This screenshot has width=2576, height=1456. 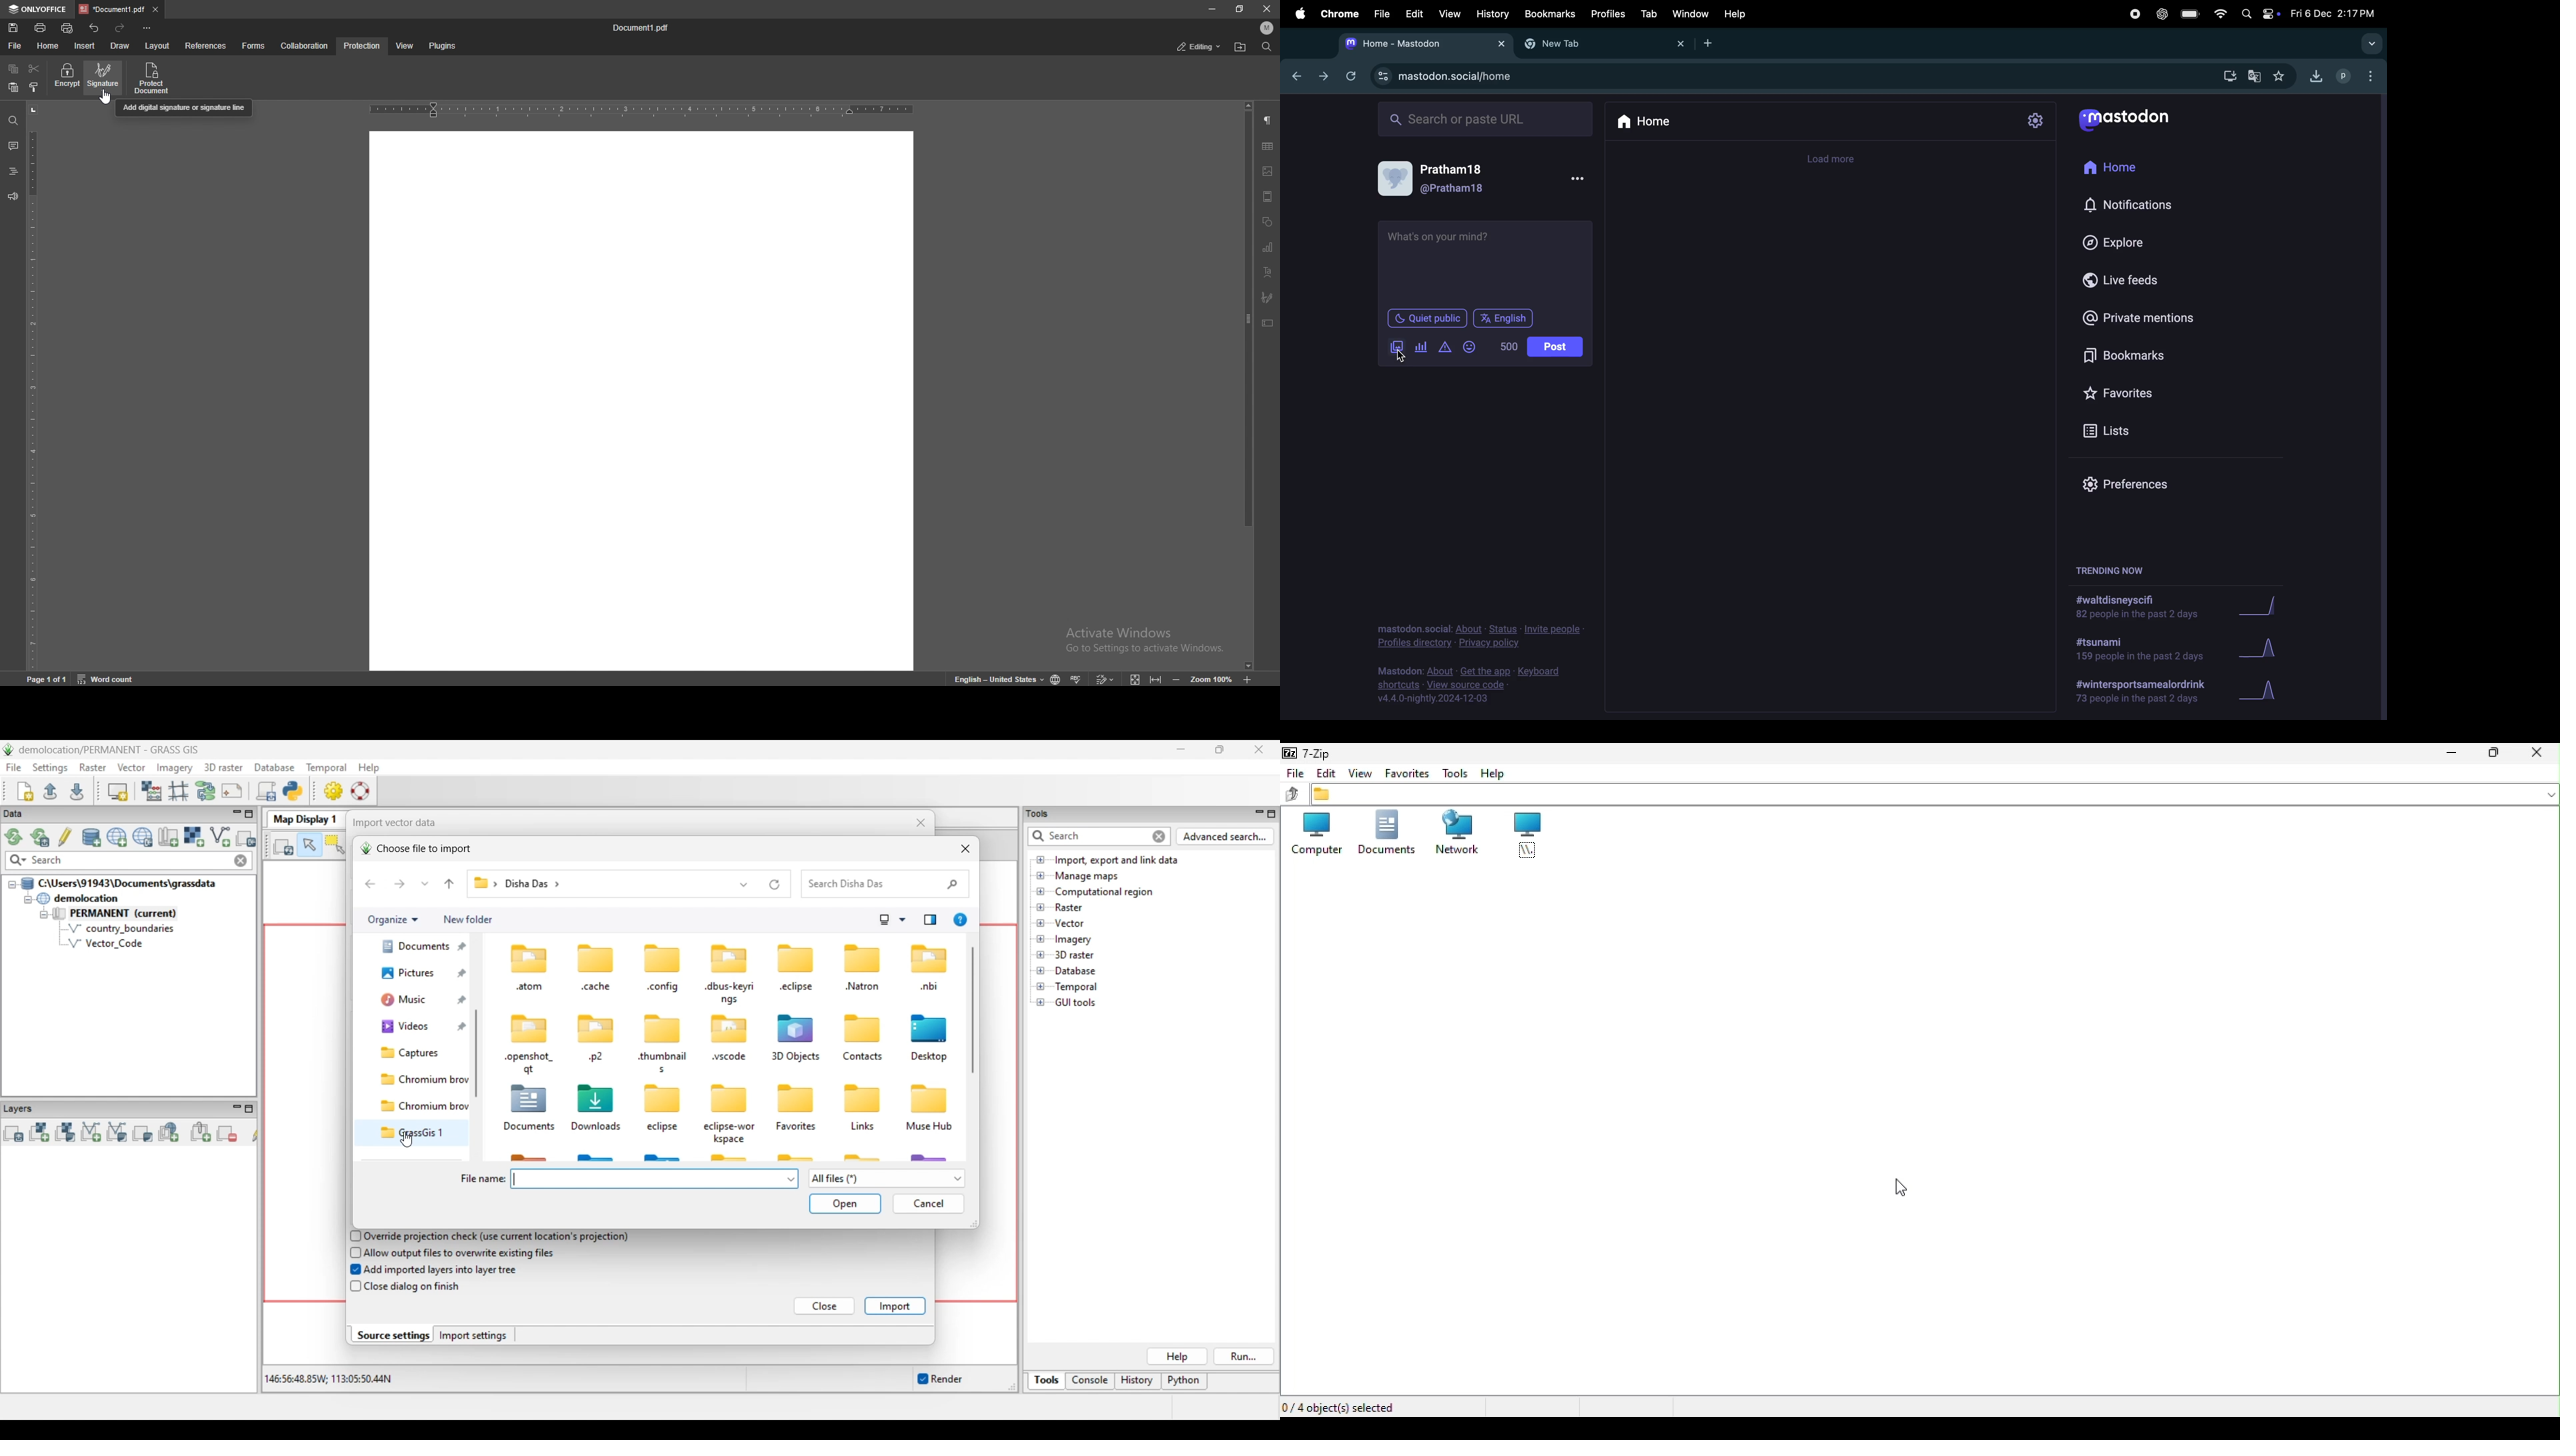 What do you see at coordinates (1157, 677) in the screenshot?
I see `fit to width` at bounding box center [1157, 677].